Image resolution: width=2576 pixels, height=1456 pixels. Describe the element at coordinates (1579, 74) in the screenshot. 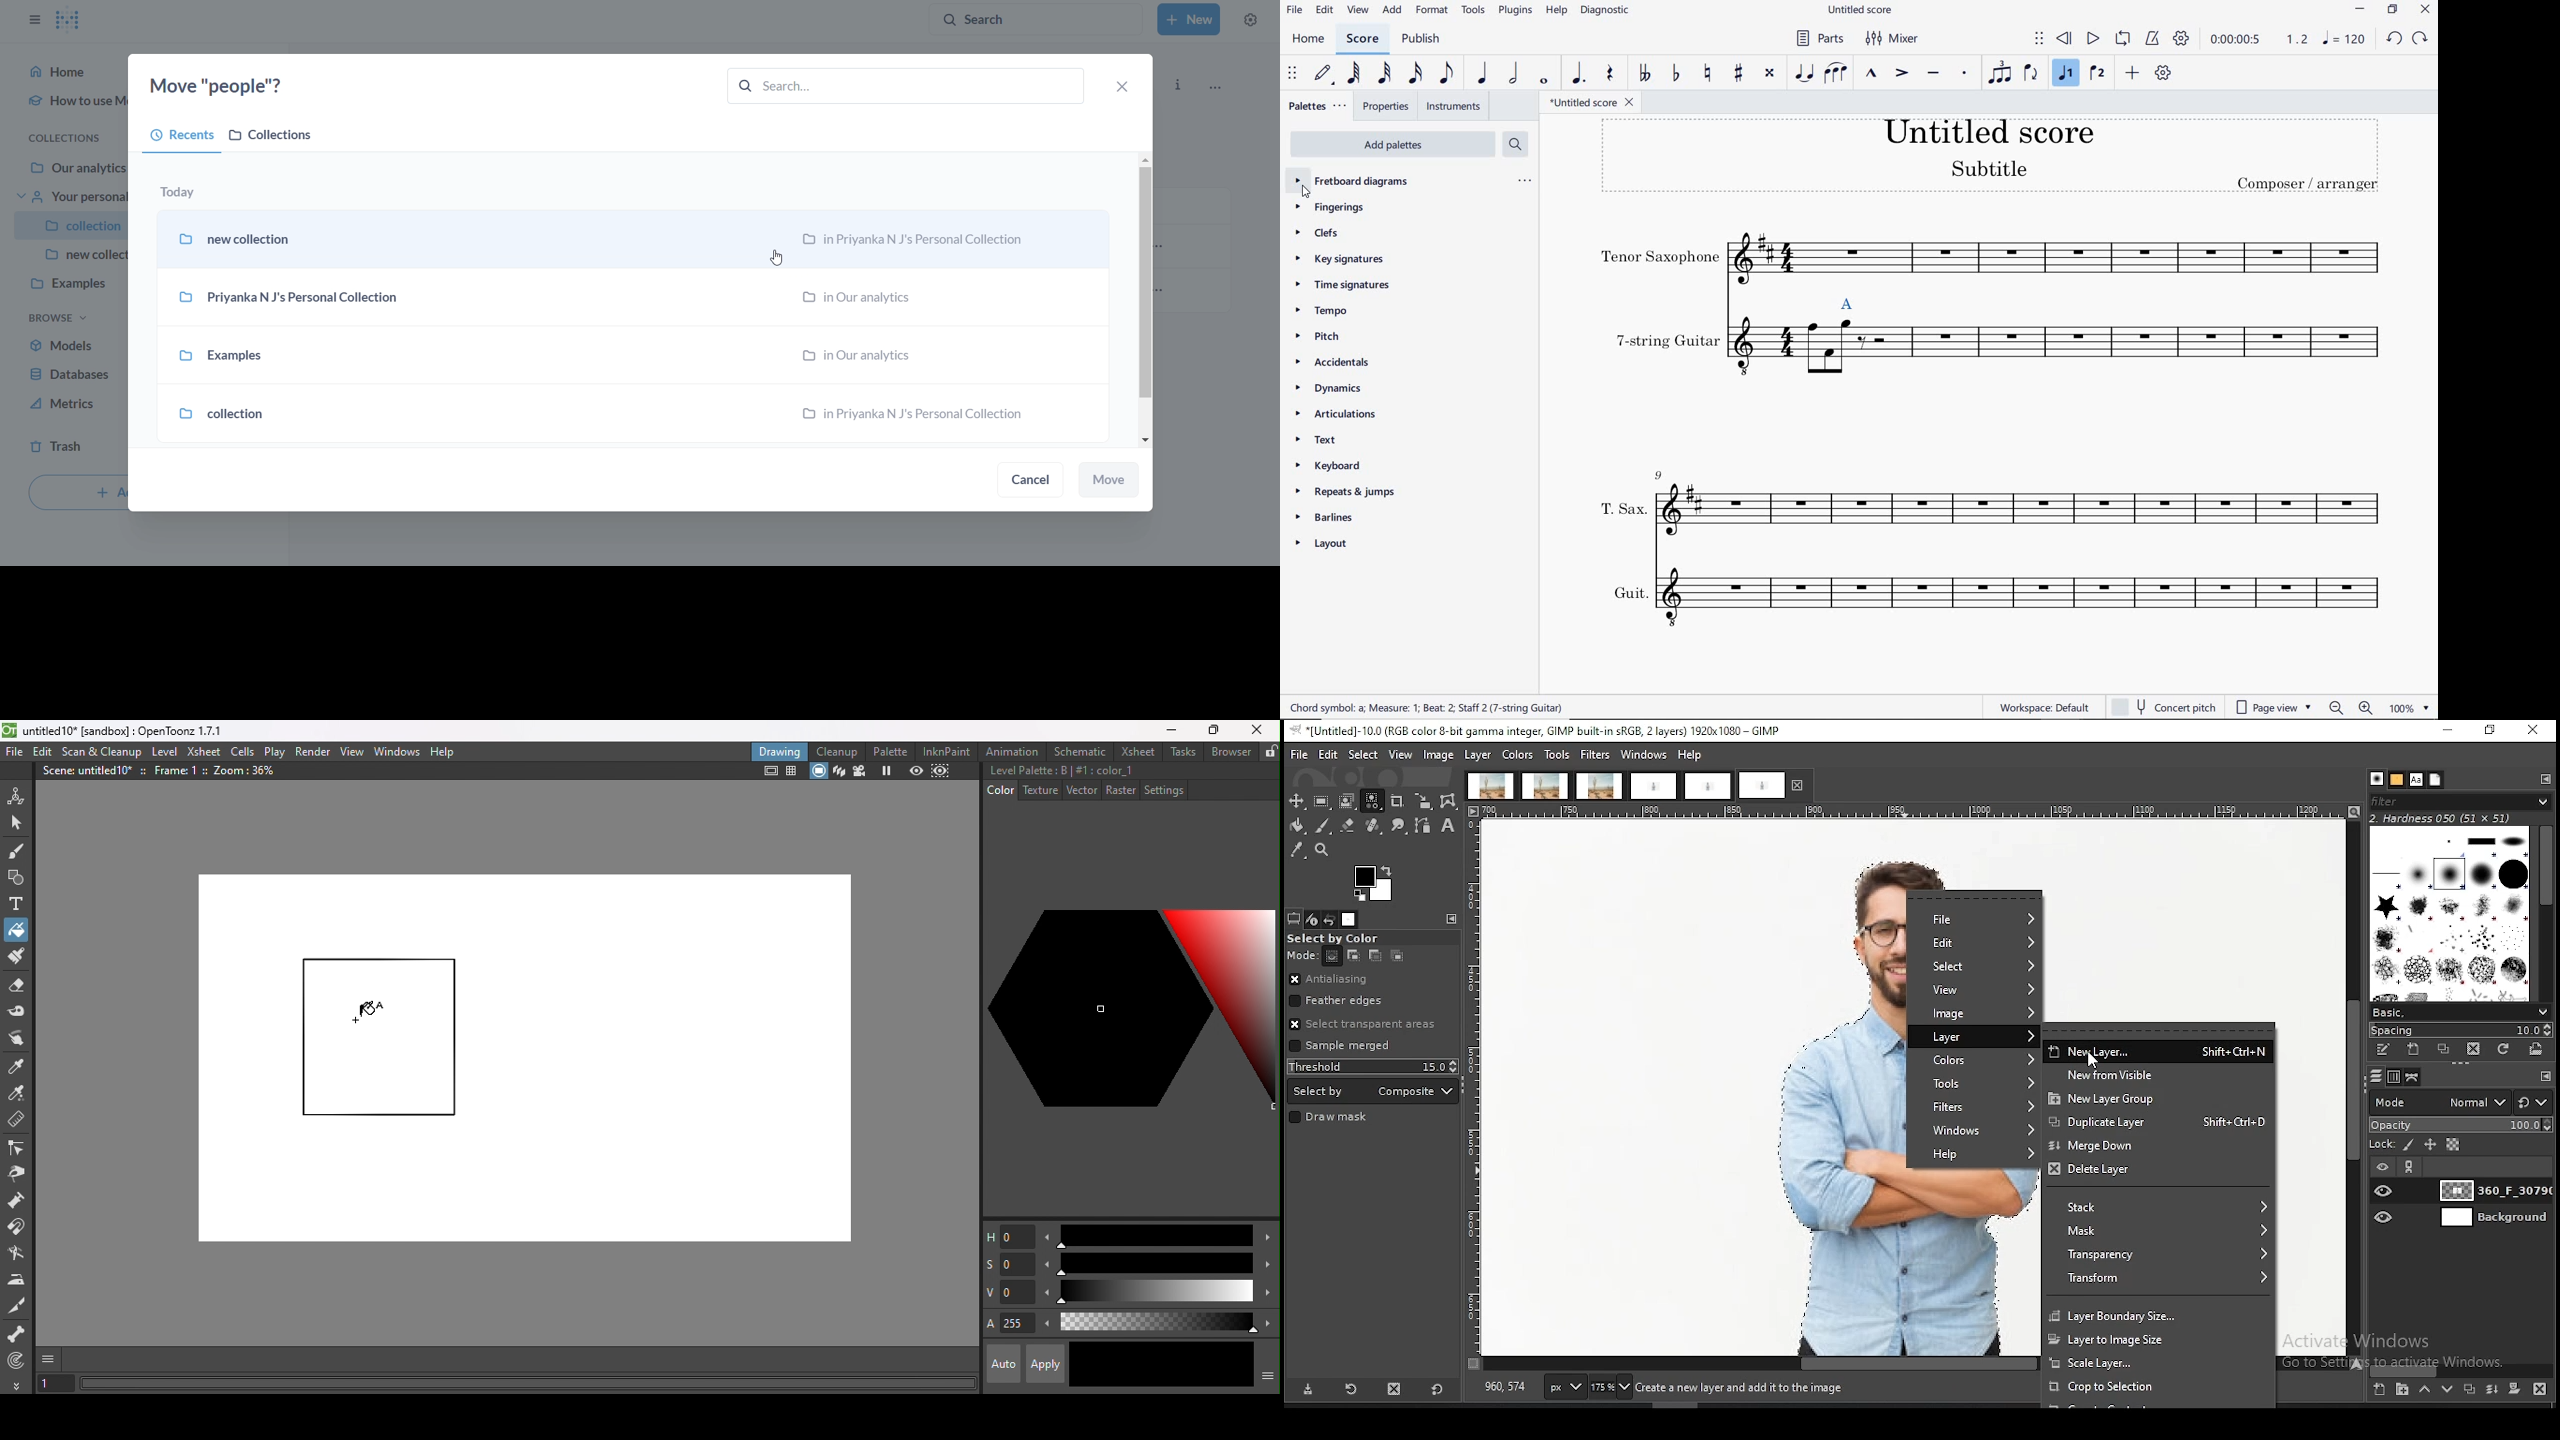

I see `AUGMENTATION DOT` at that location.